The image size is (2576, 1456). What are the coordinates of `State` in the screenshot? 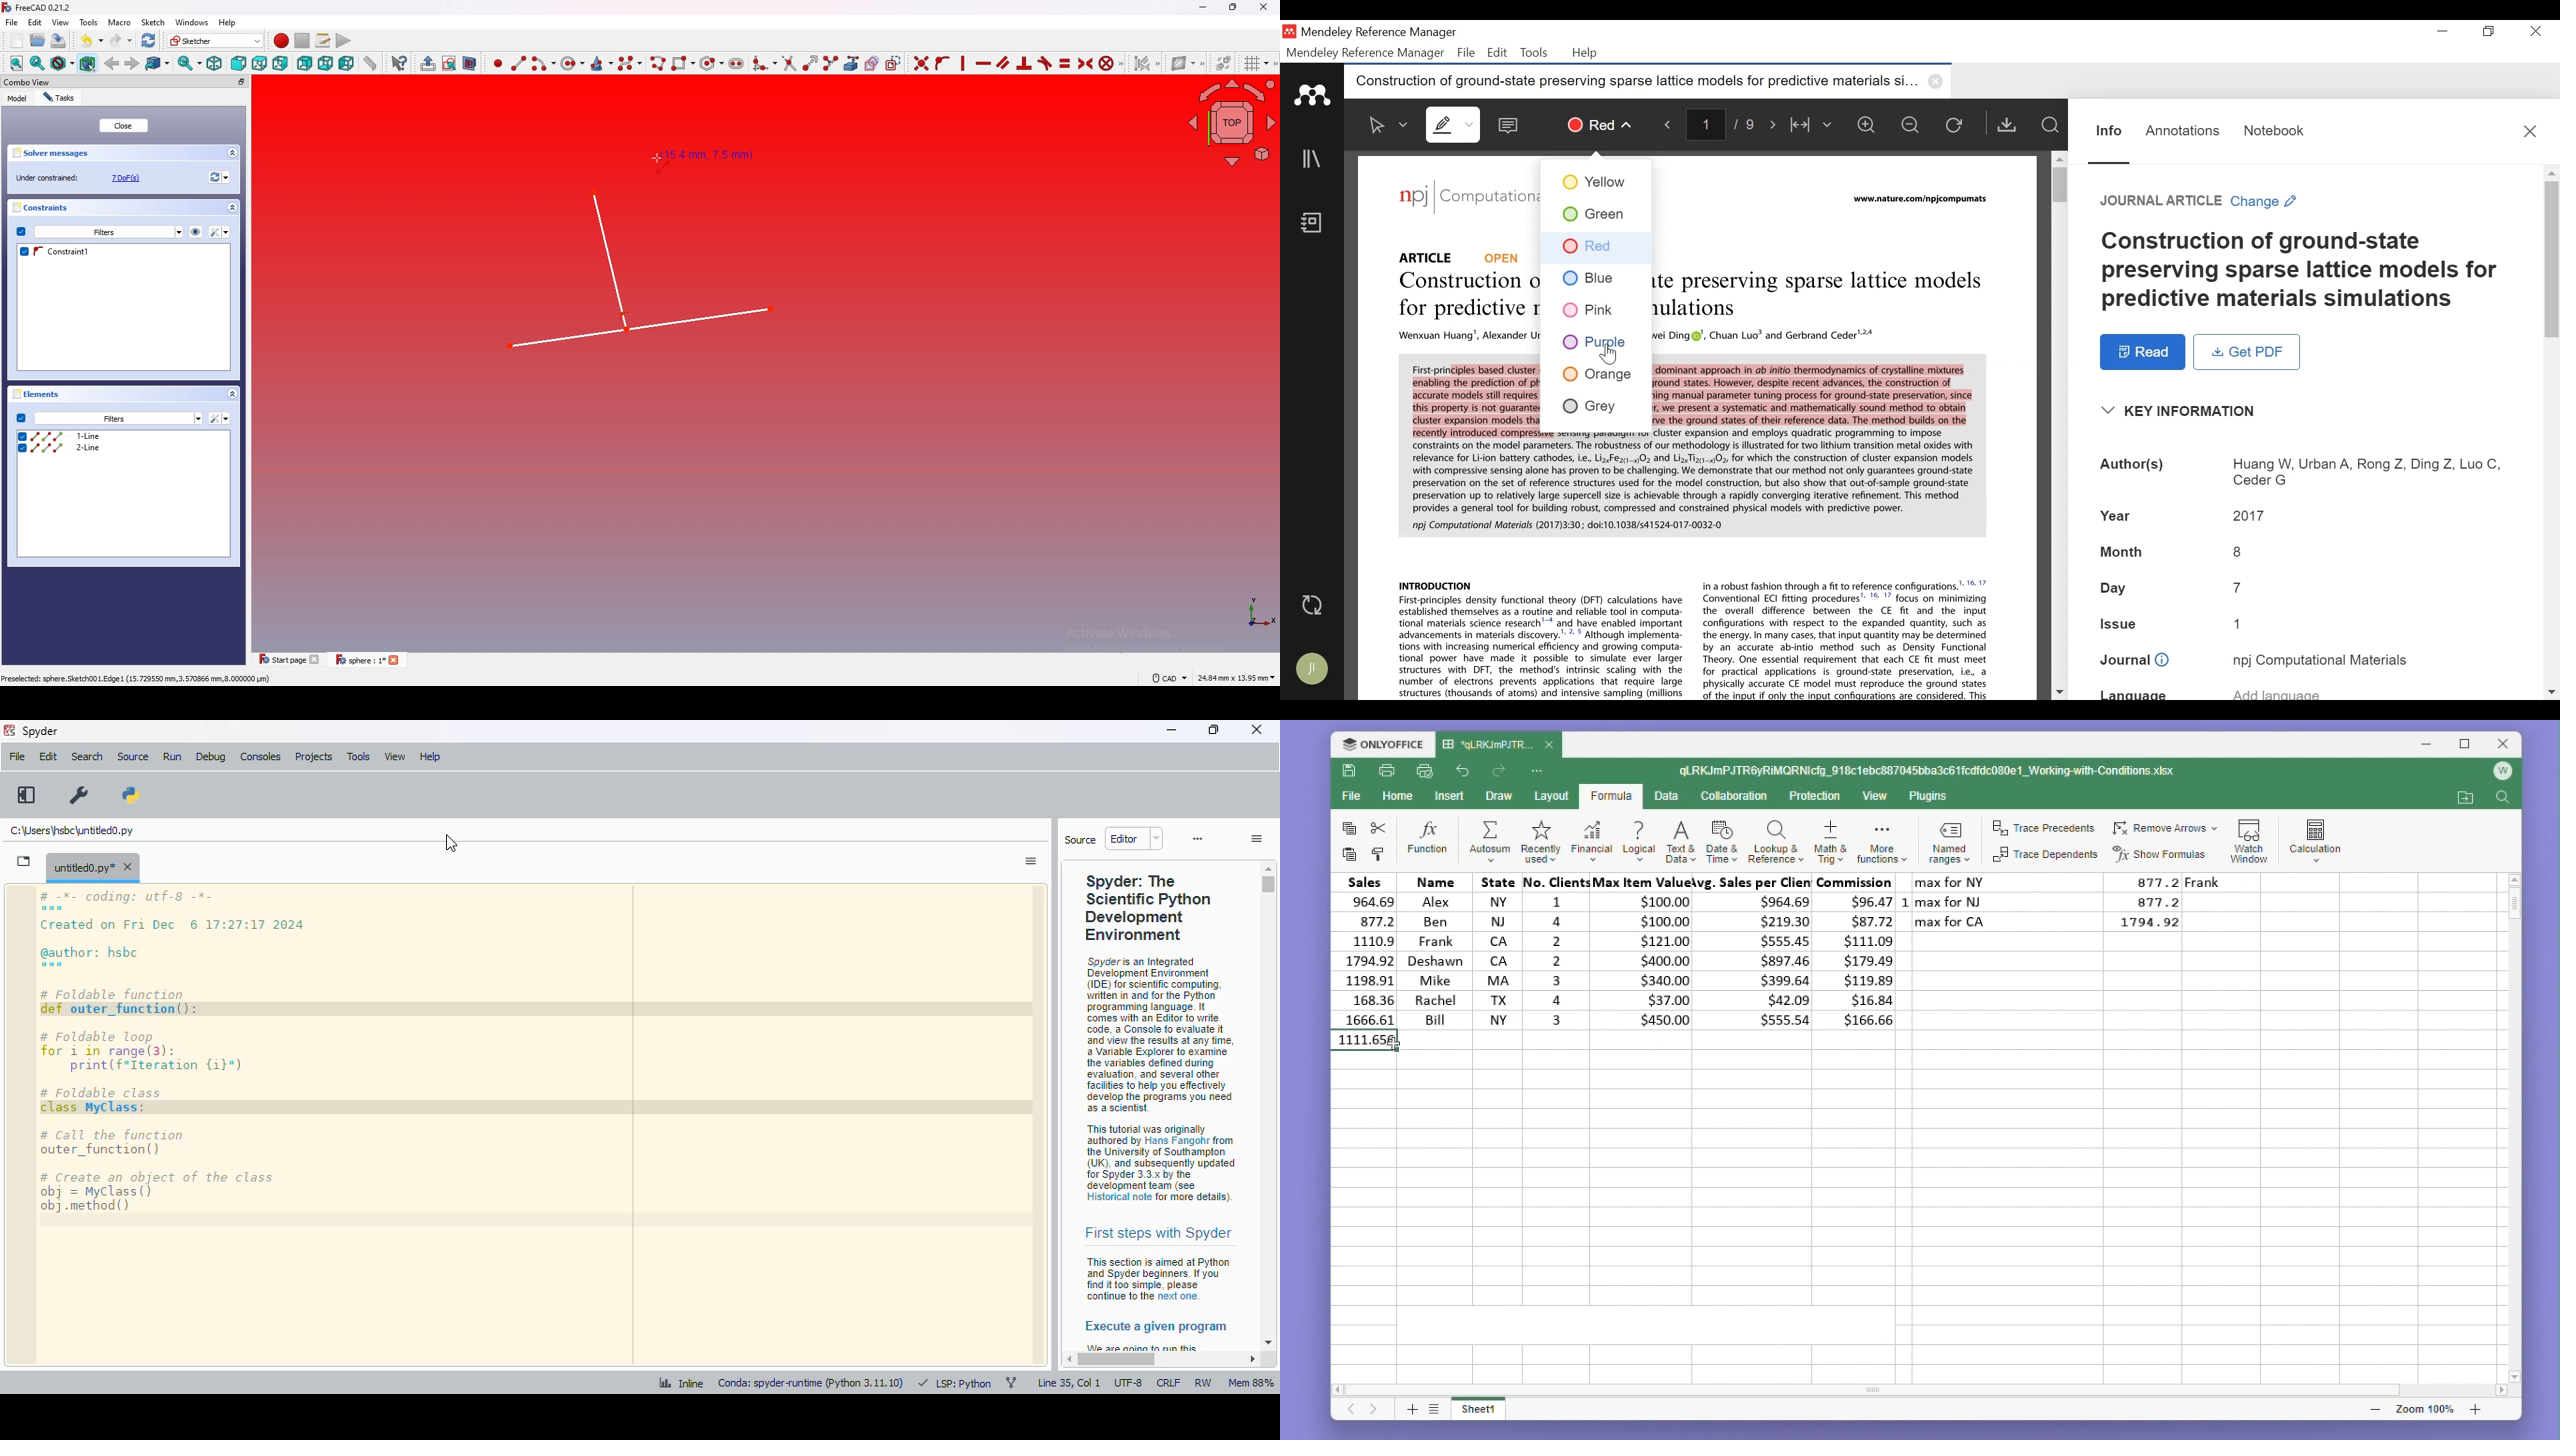 It's located at (1497, 950).